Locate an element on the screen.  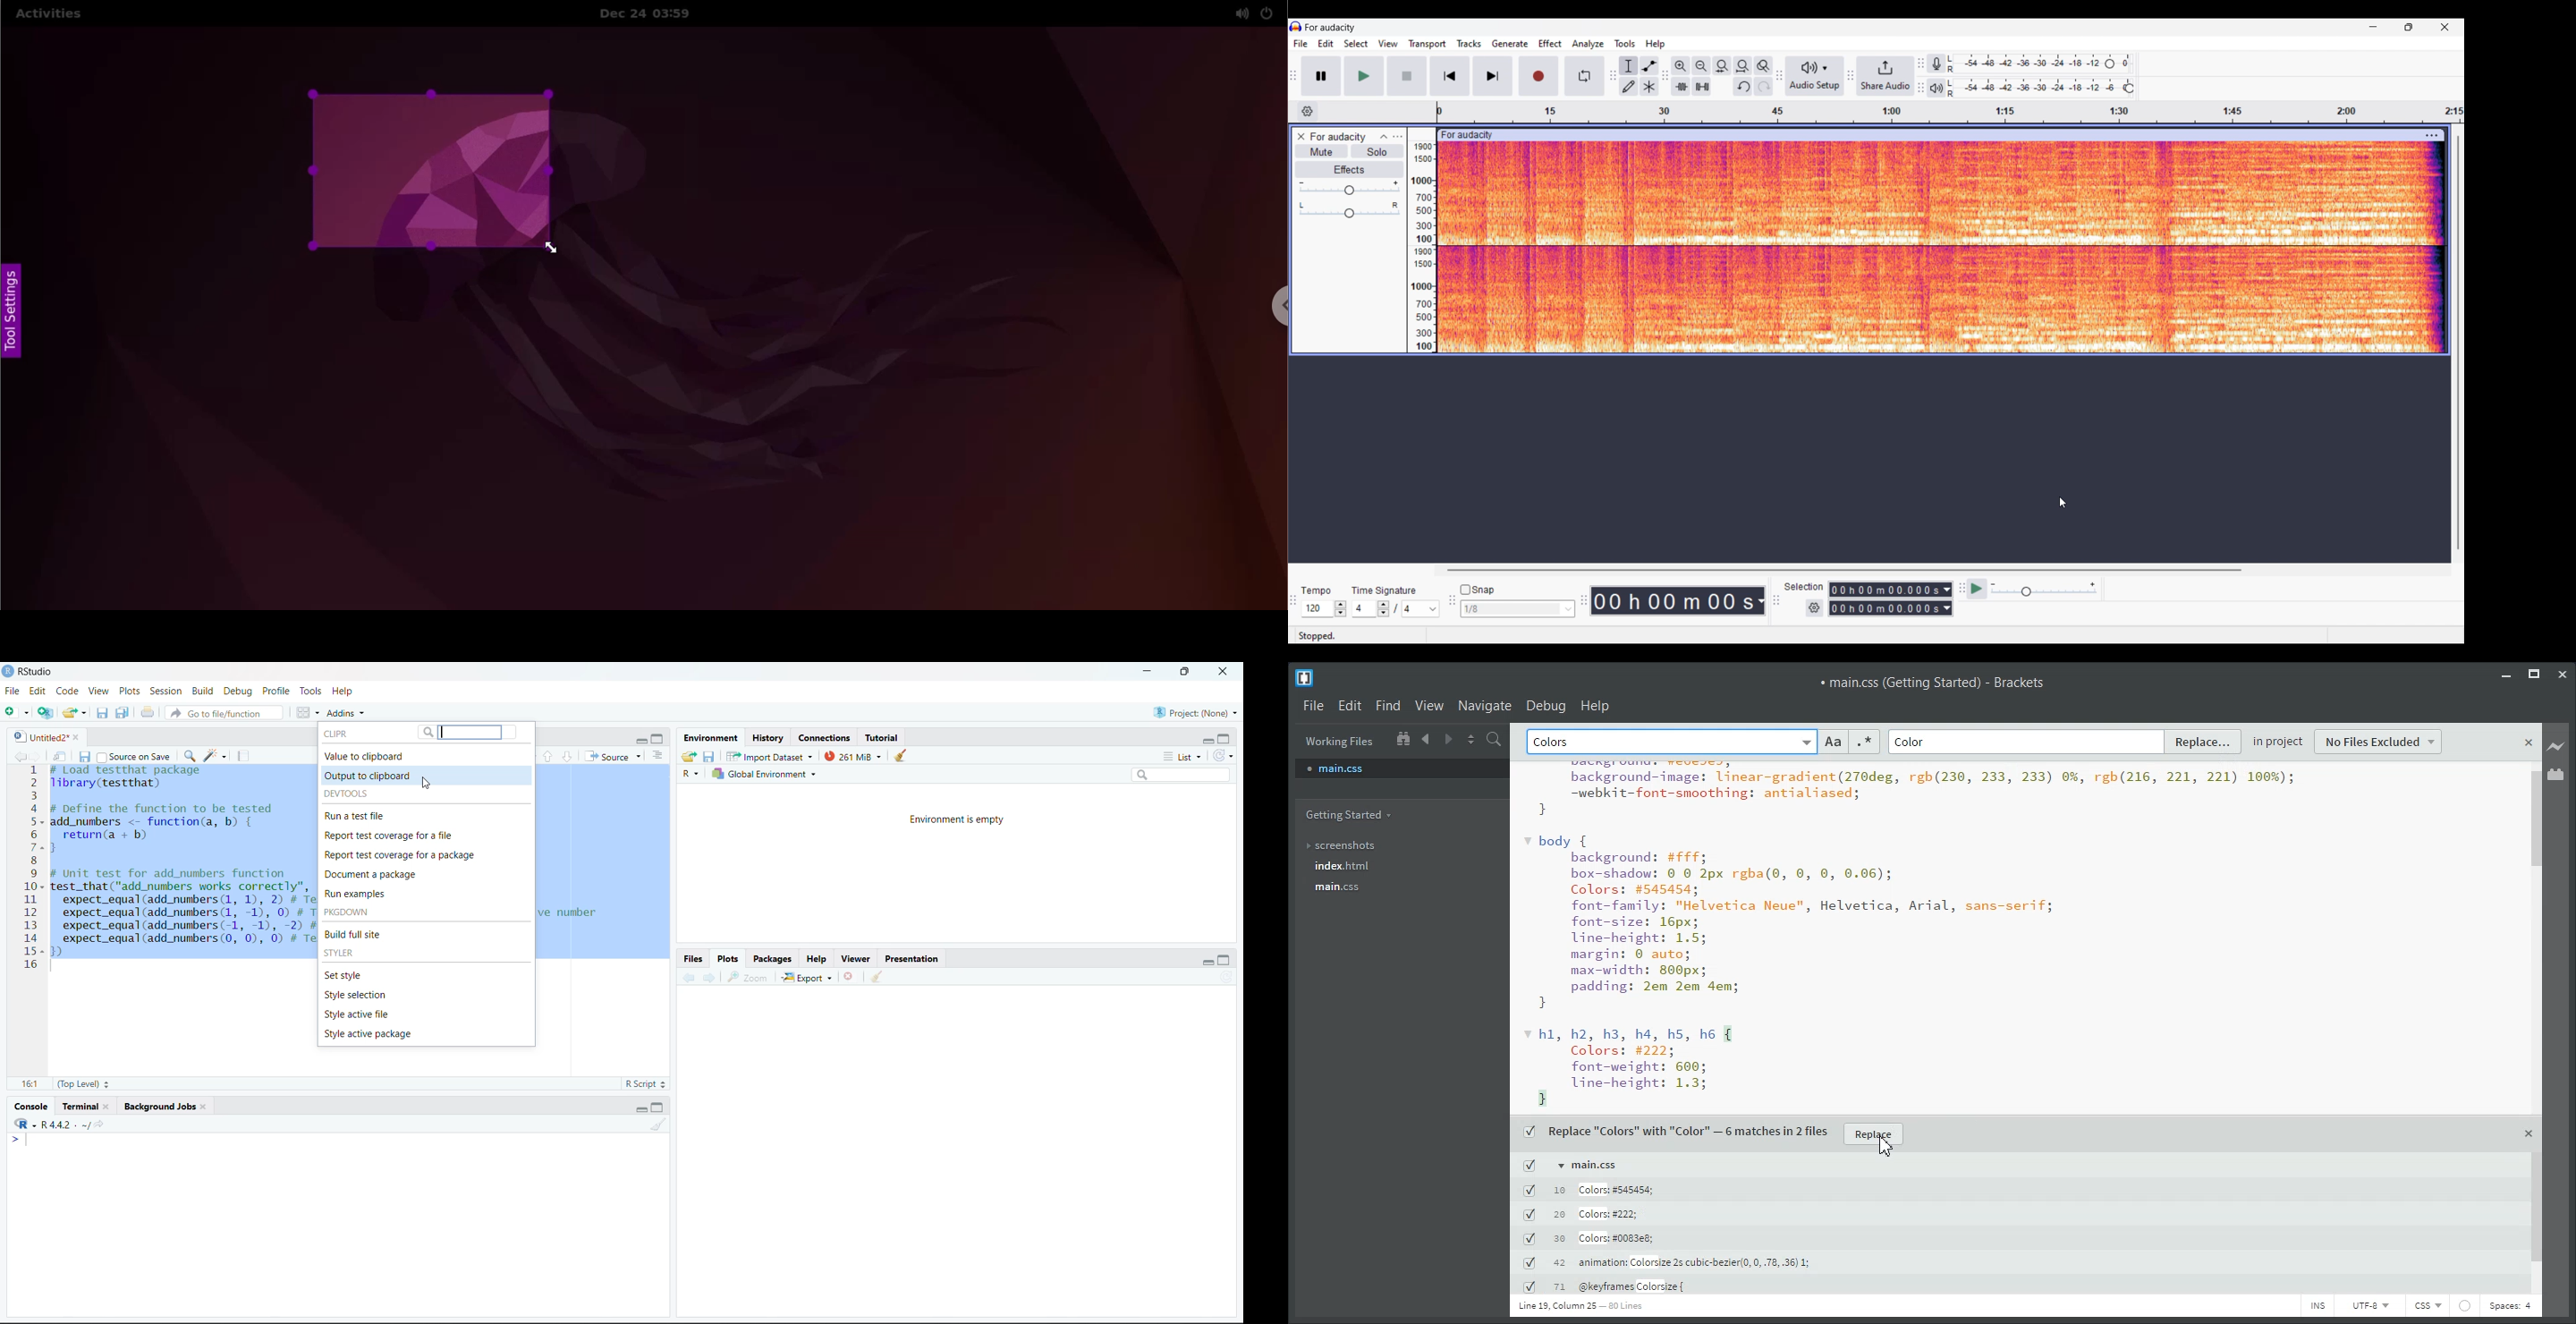
# DeTine the Tunction to be tested

add_numbers <- function(a, b) {
return(a + b)

} is located at coordinates (163, 830).